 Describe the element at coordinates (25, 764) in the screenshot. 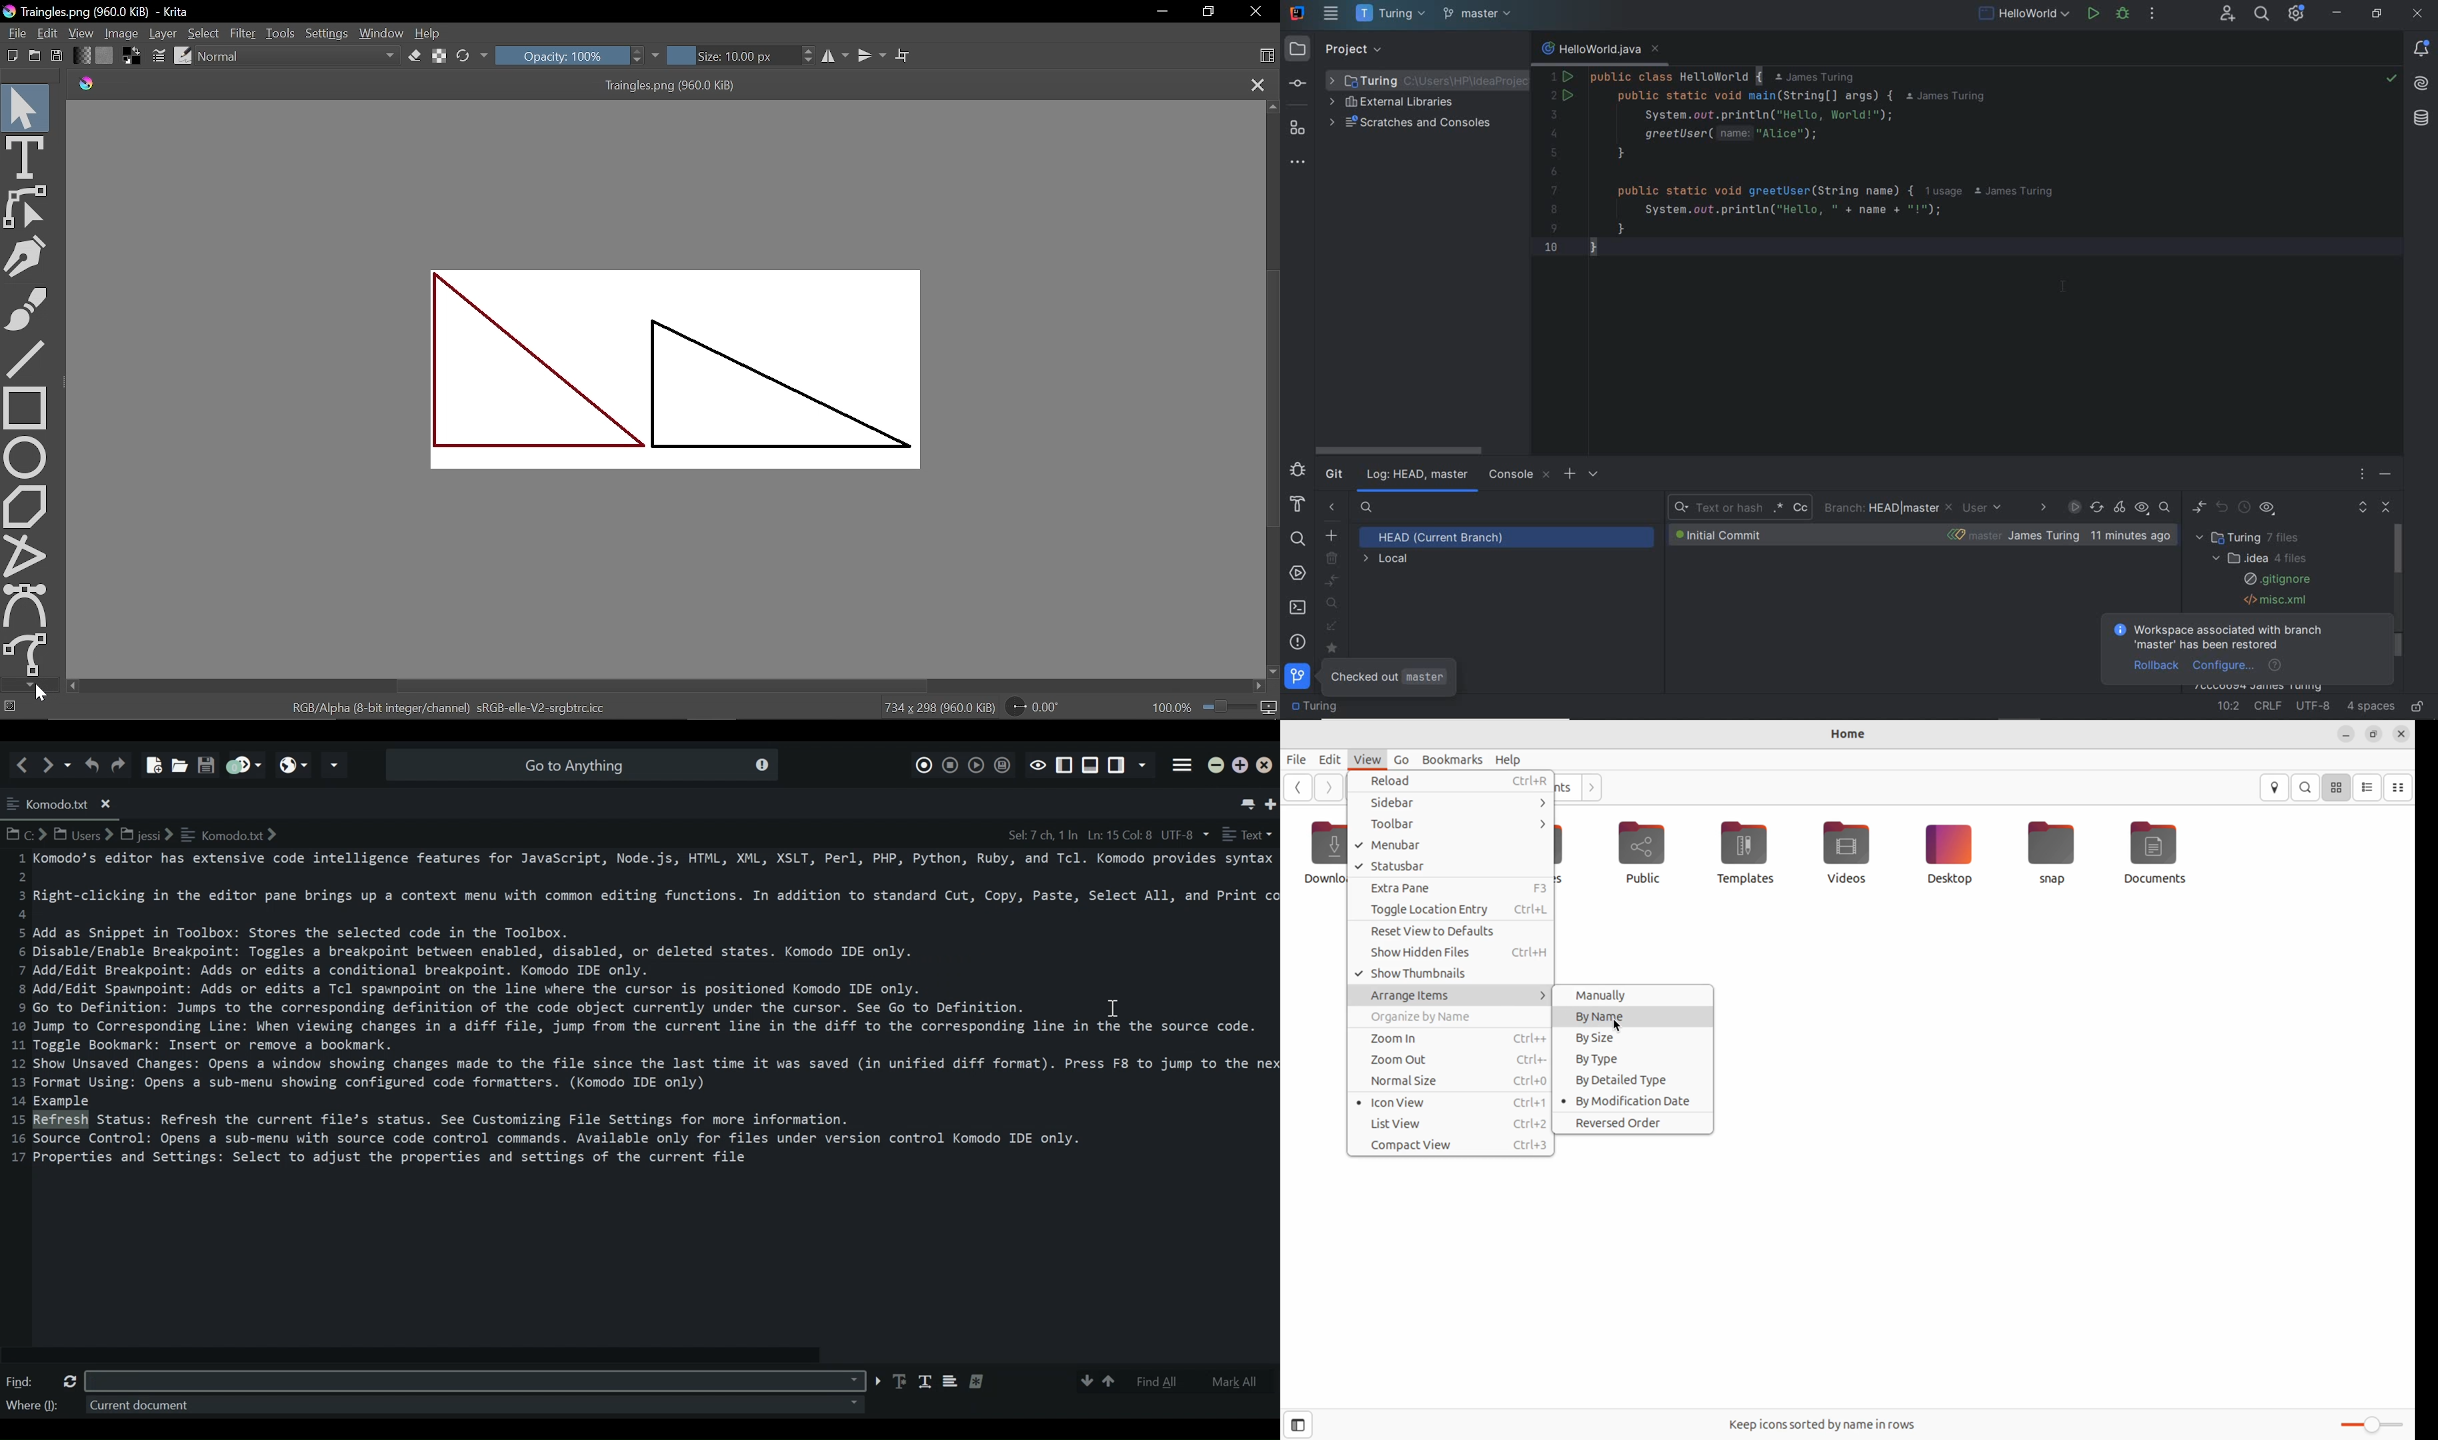

I see `Go back one location ` at that location.